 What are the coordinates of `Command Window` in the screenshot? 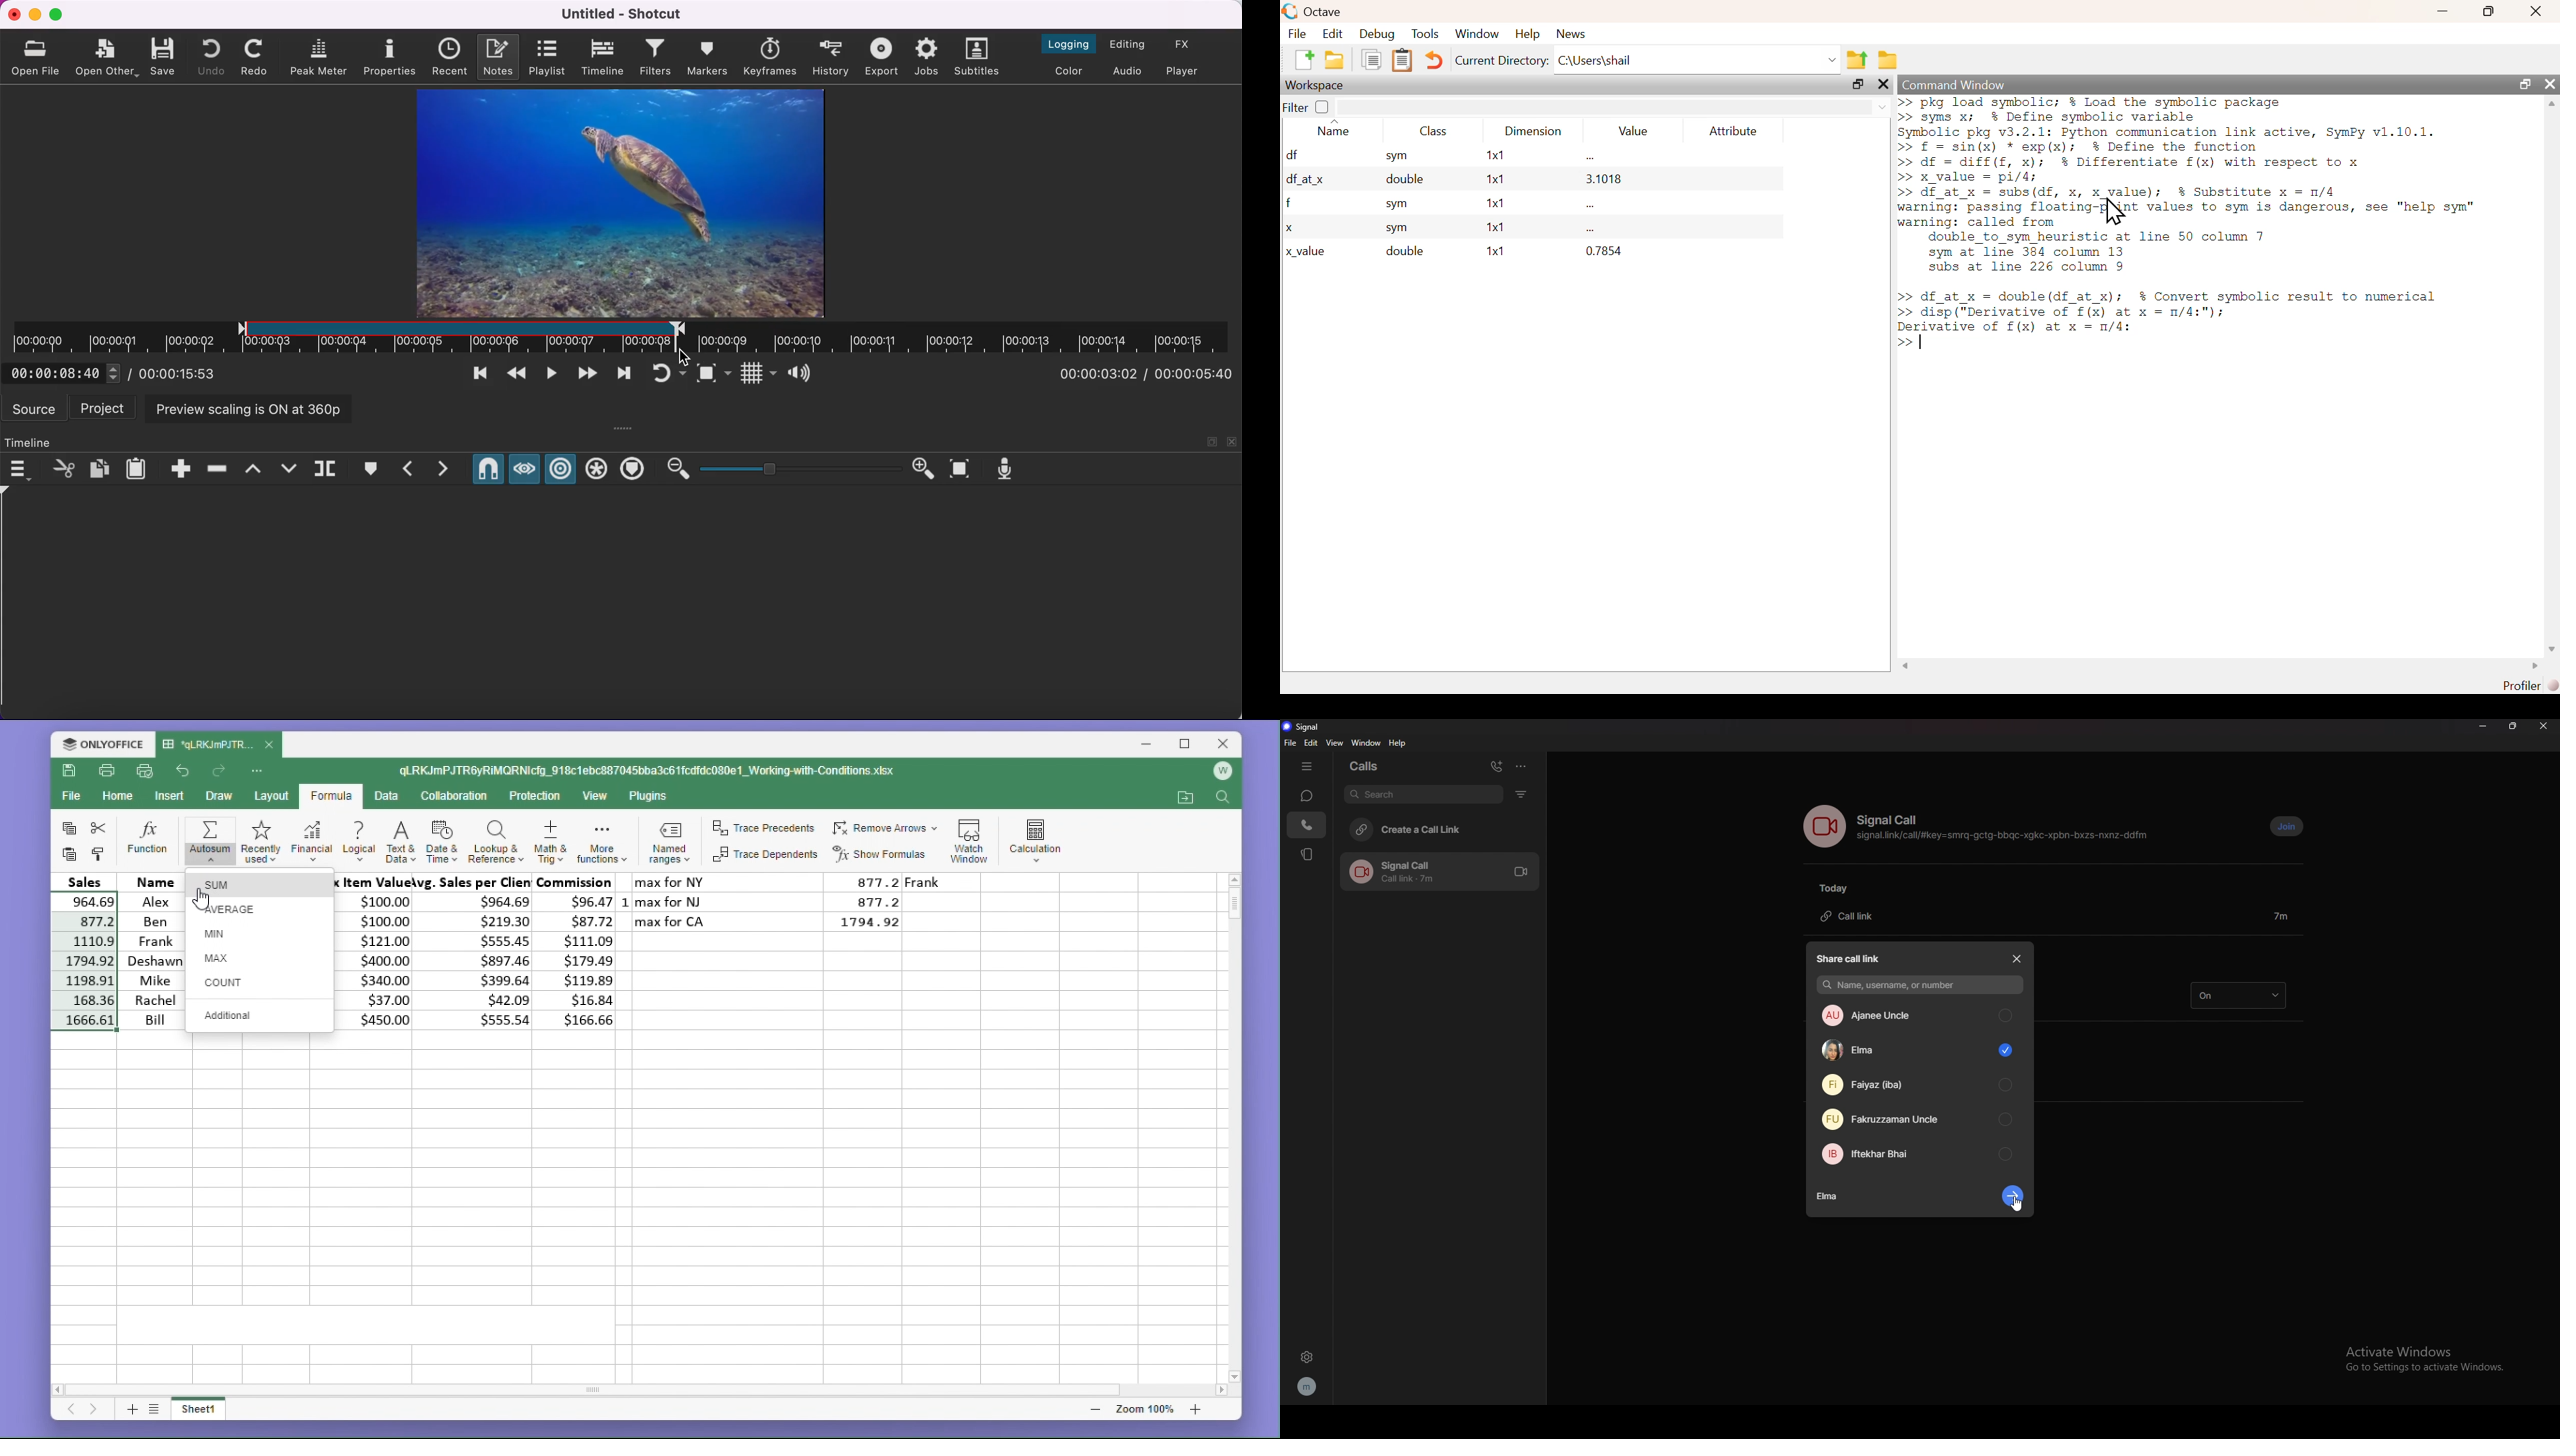 It's located at (1953, 86).